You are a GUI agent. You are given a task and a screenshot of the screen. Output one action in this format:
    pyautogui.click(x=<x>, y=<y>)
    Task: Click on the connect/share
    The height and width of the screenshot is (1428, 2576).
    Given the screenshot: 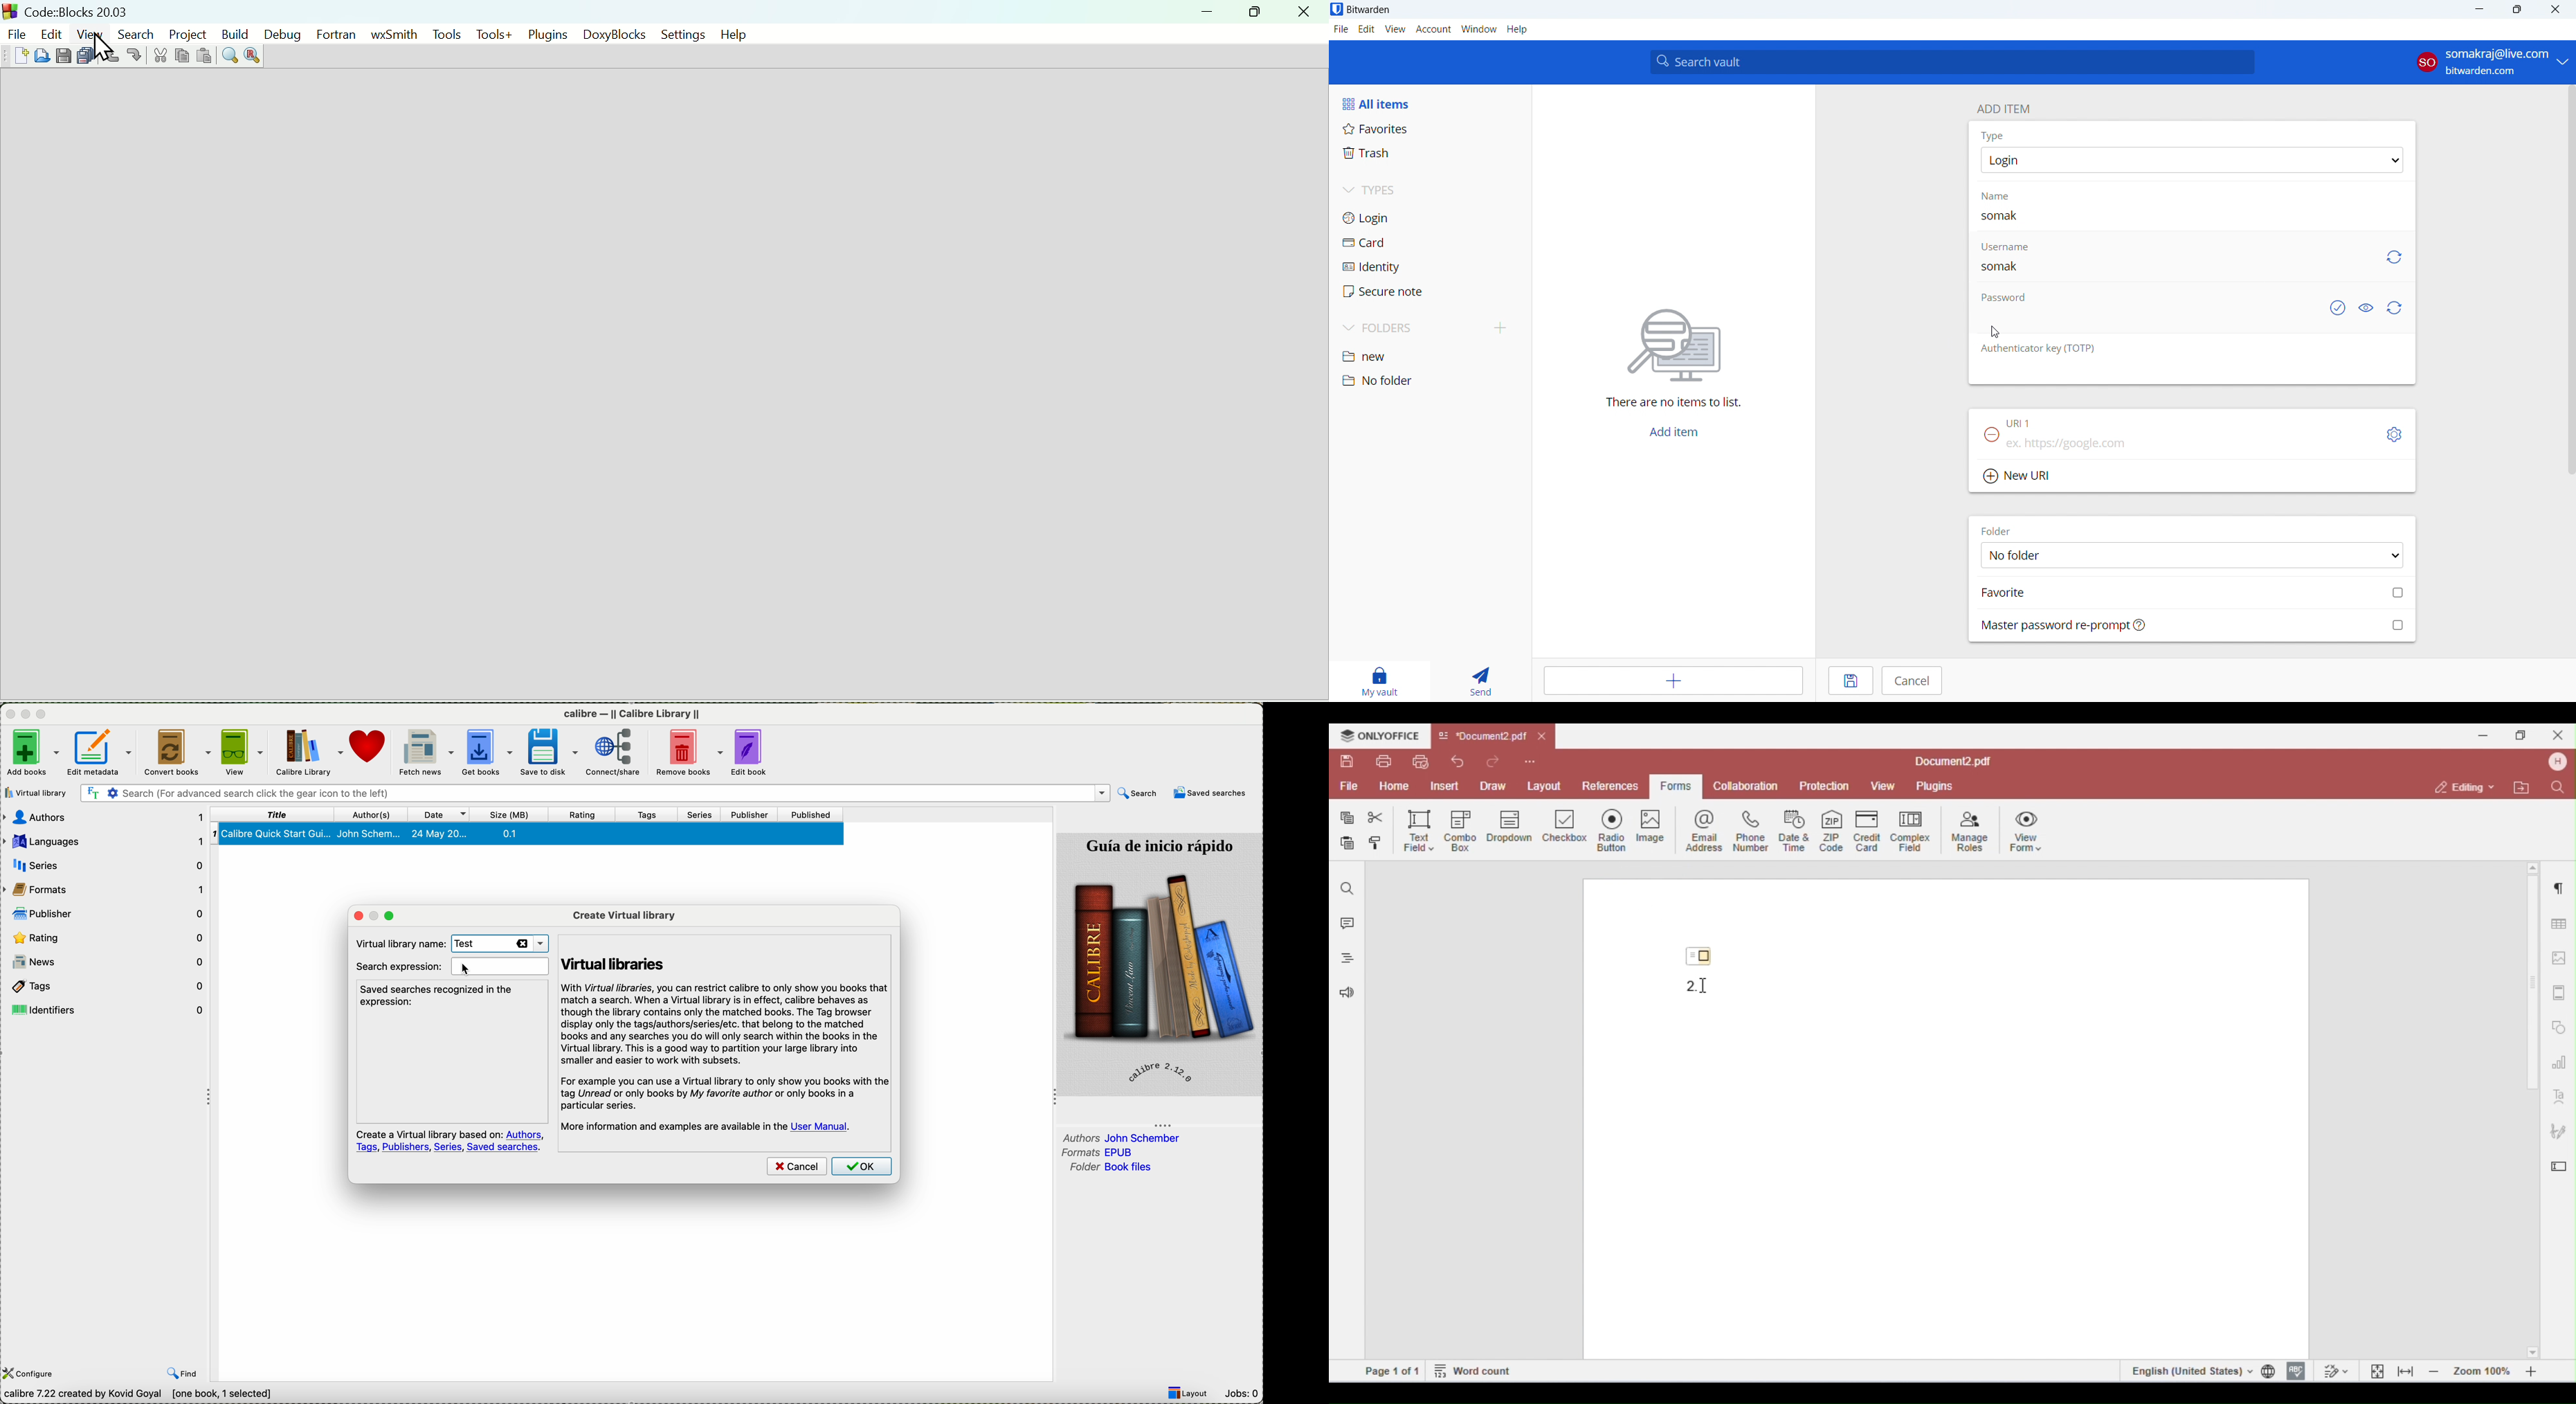 What is the action you would take?
    pyautogui.click(x=619, y=754)
    